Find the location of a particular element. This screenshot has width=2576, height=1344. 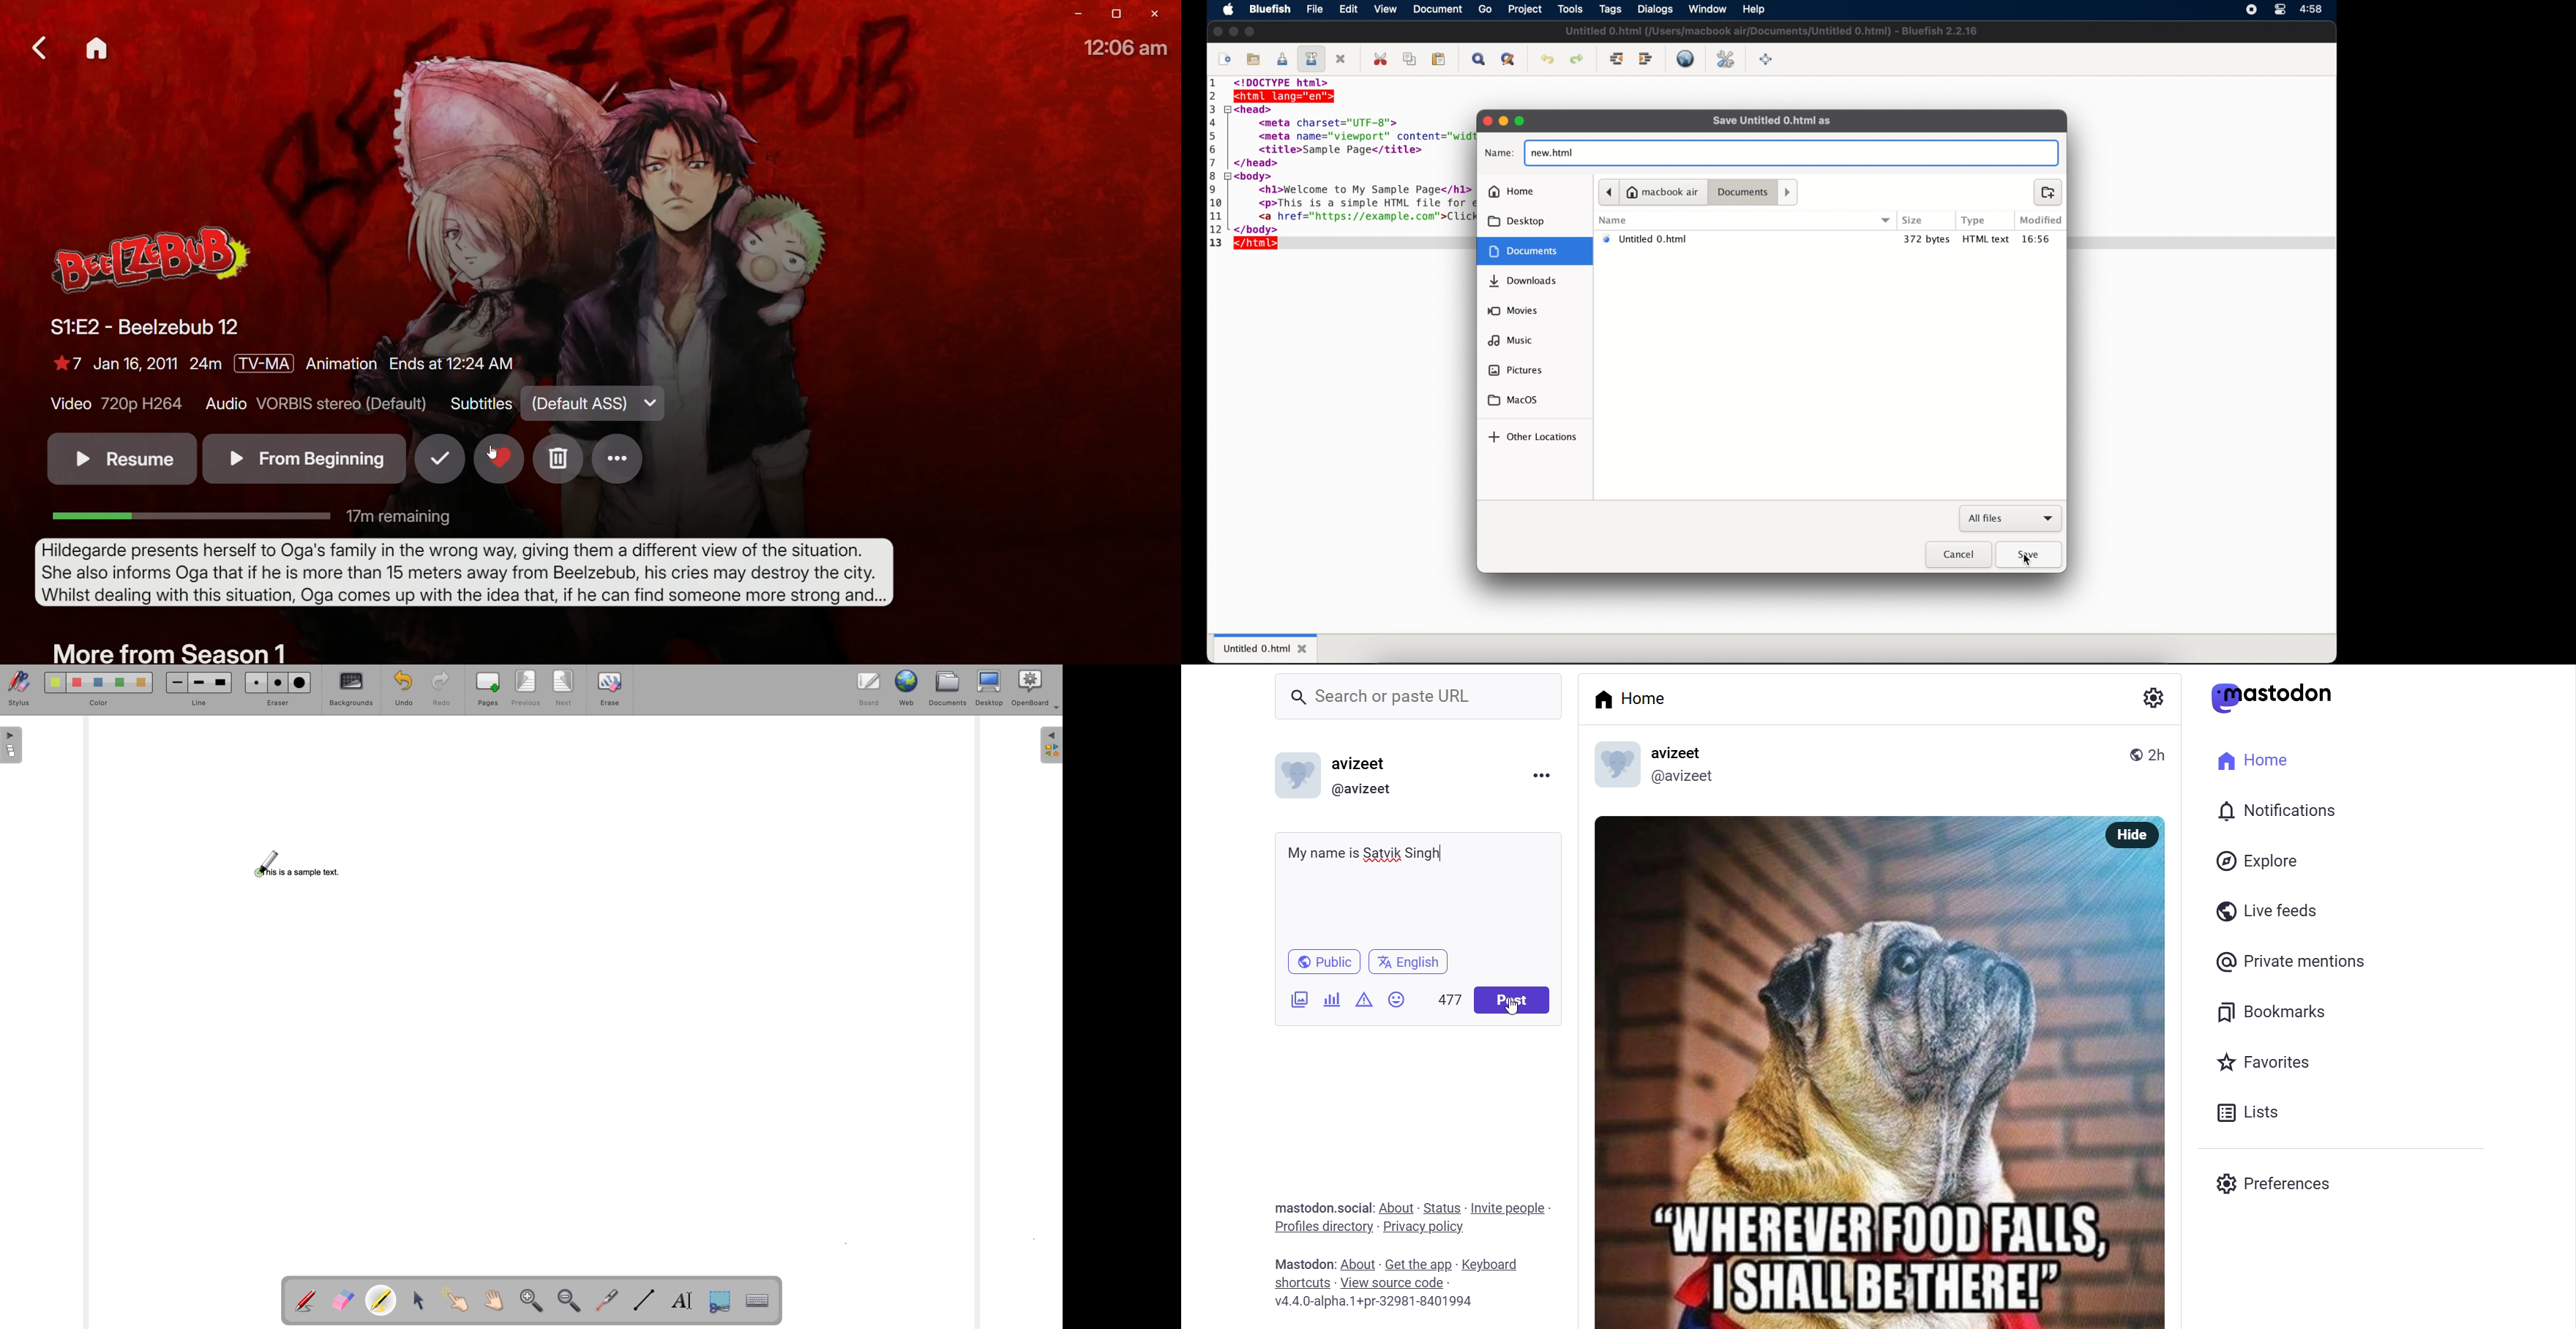

color is located at coordinates (99, 704).